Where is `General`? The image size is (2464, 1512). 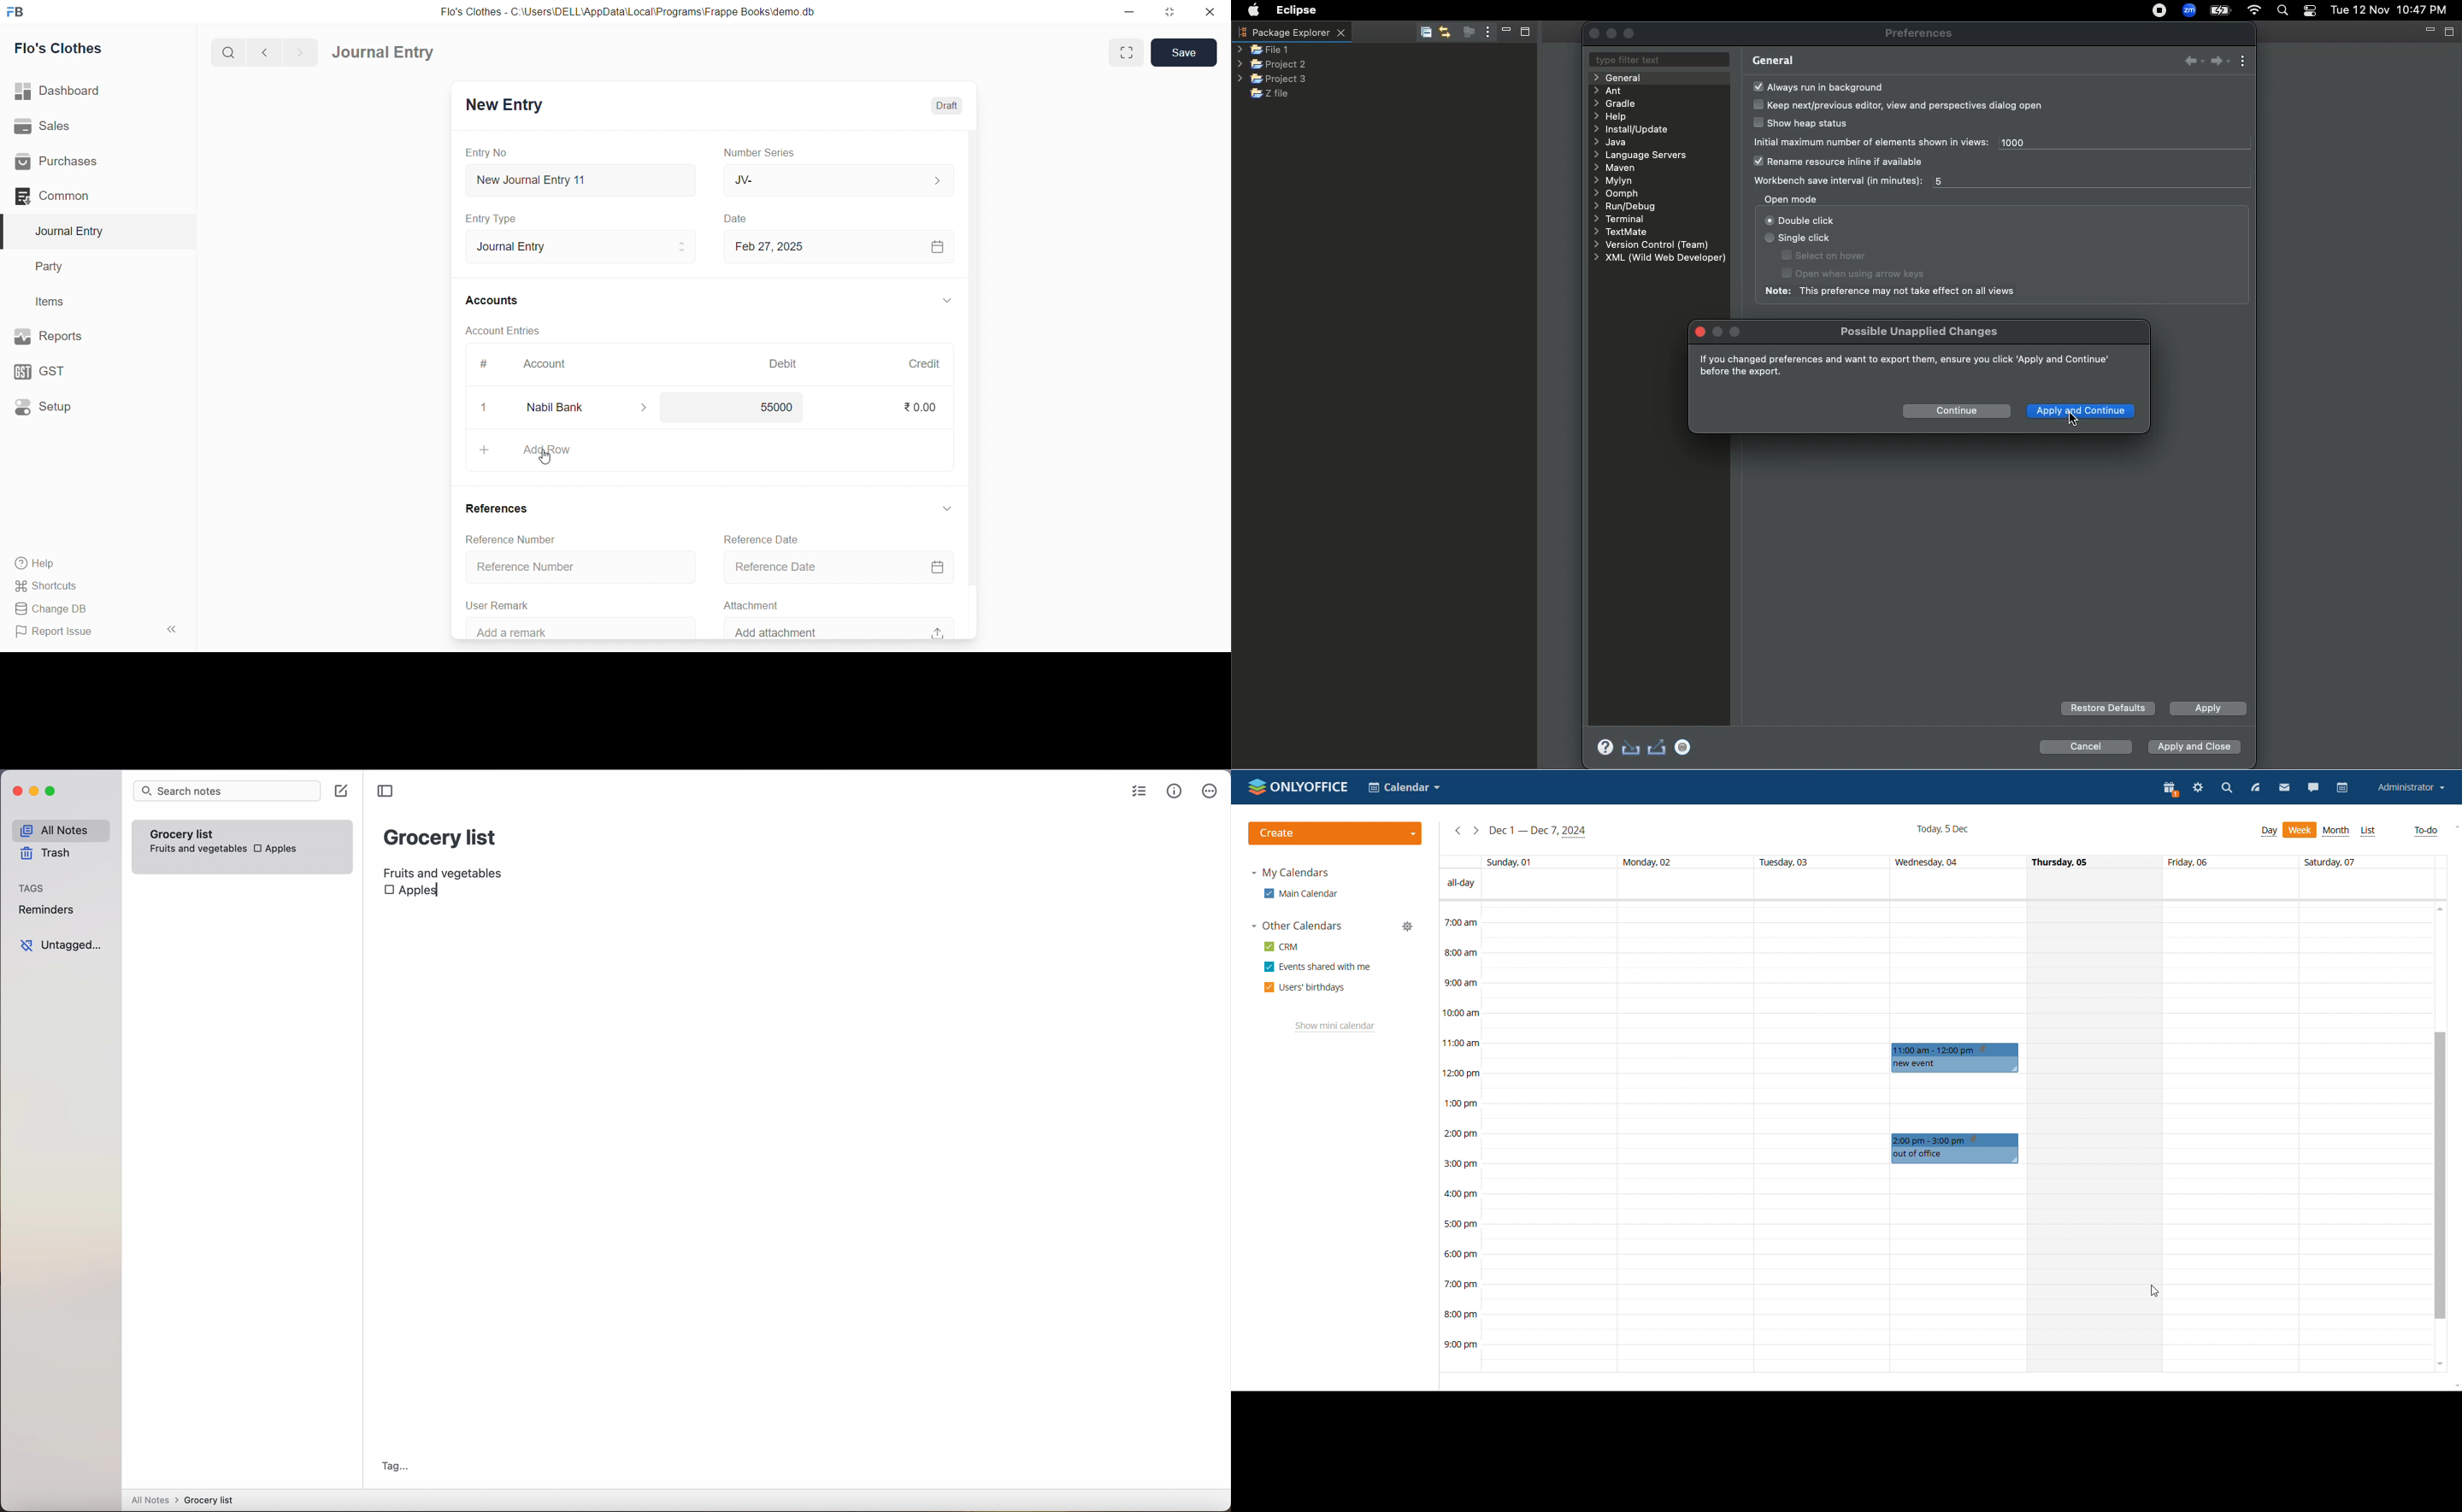 General is located at coordinates (1773, 61).